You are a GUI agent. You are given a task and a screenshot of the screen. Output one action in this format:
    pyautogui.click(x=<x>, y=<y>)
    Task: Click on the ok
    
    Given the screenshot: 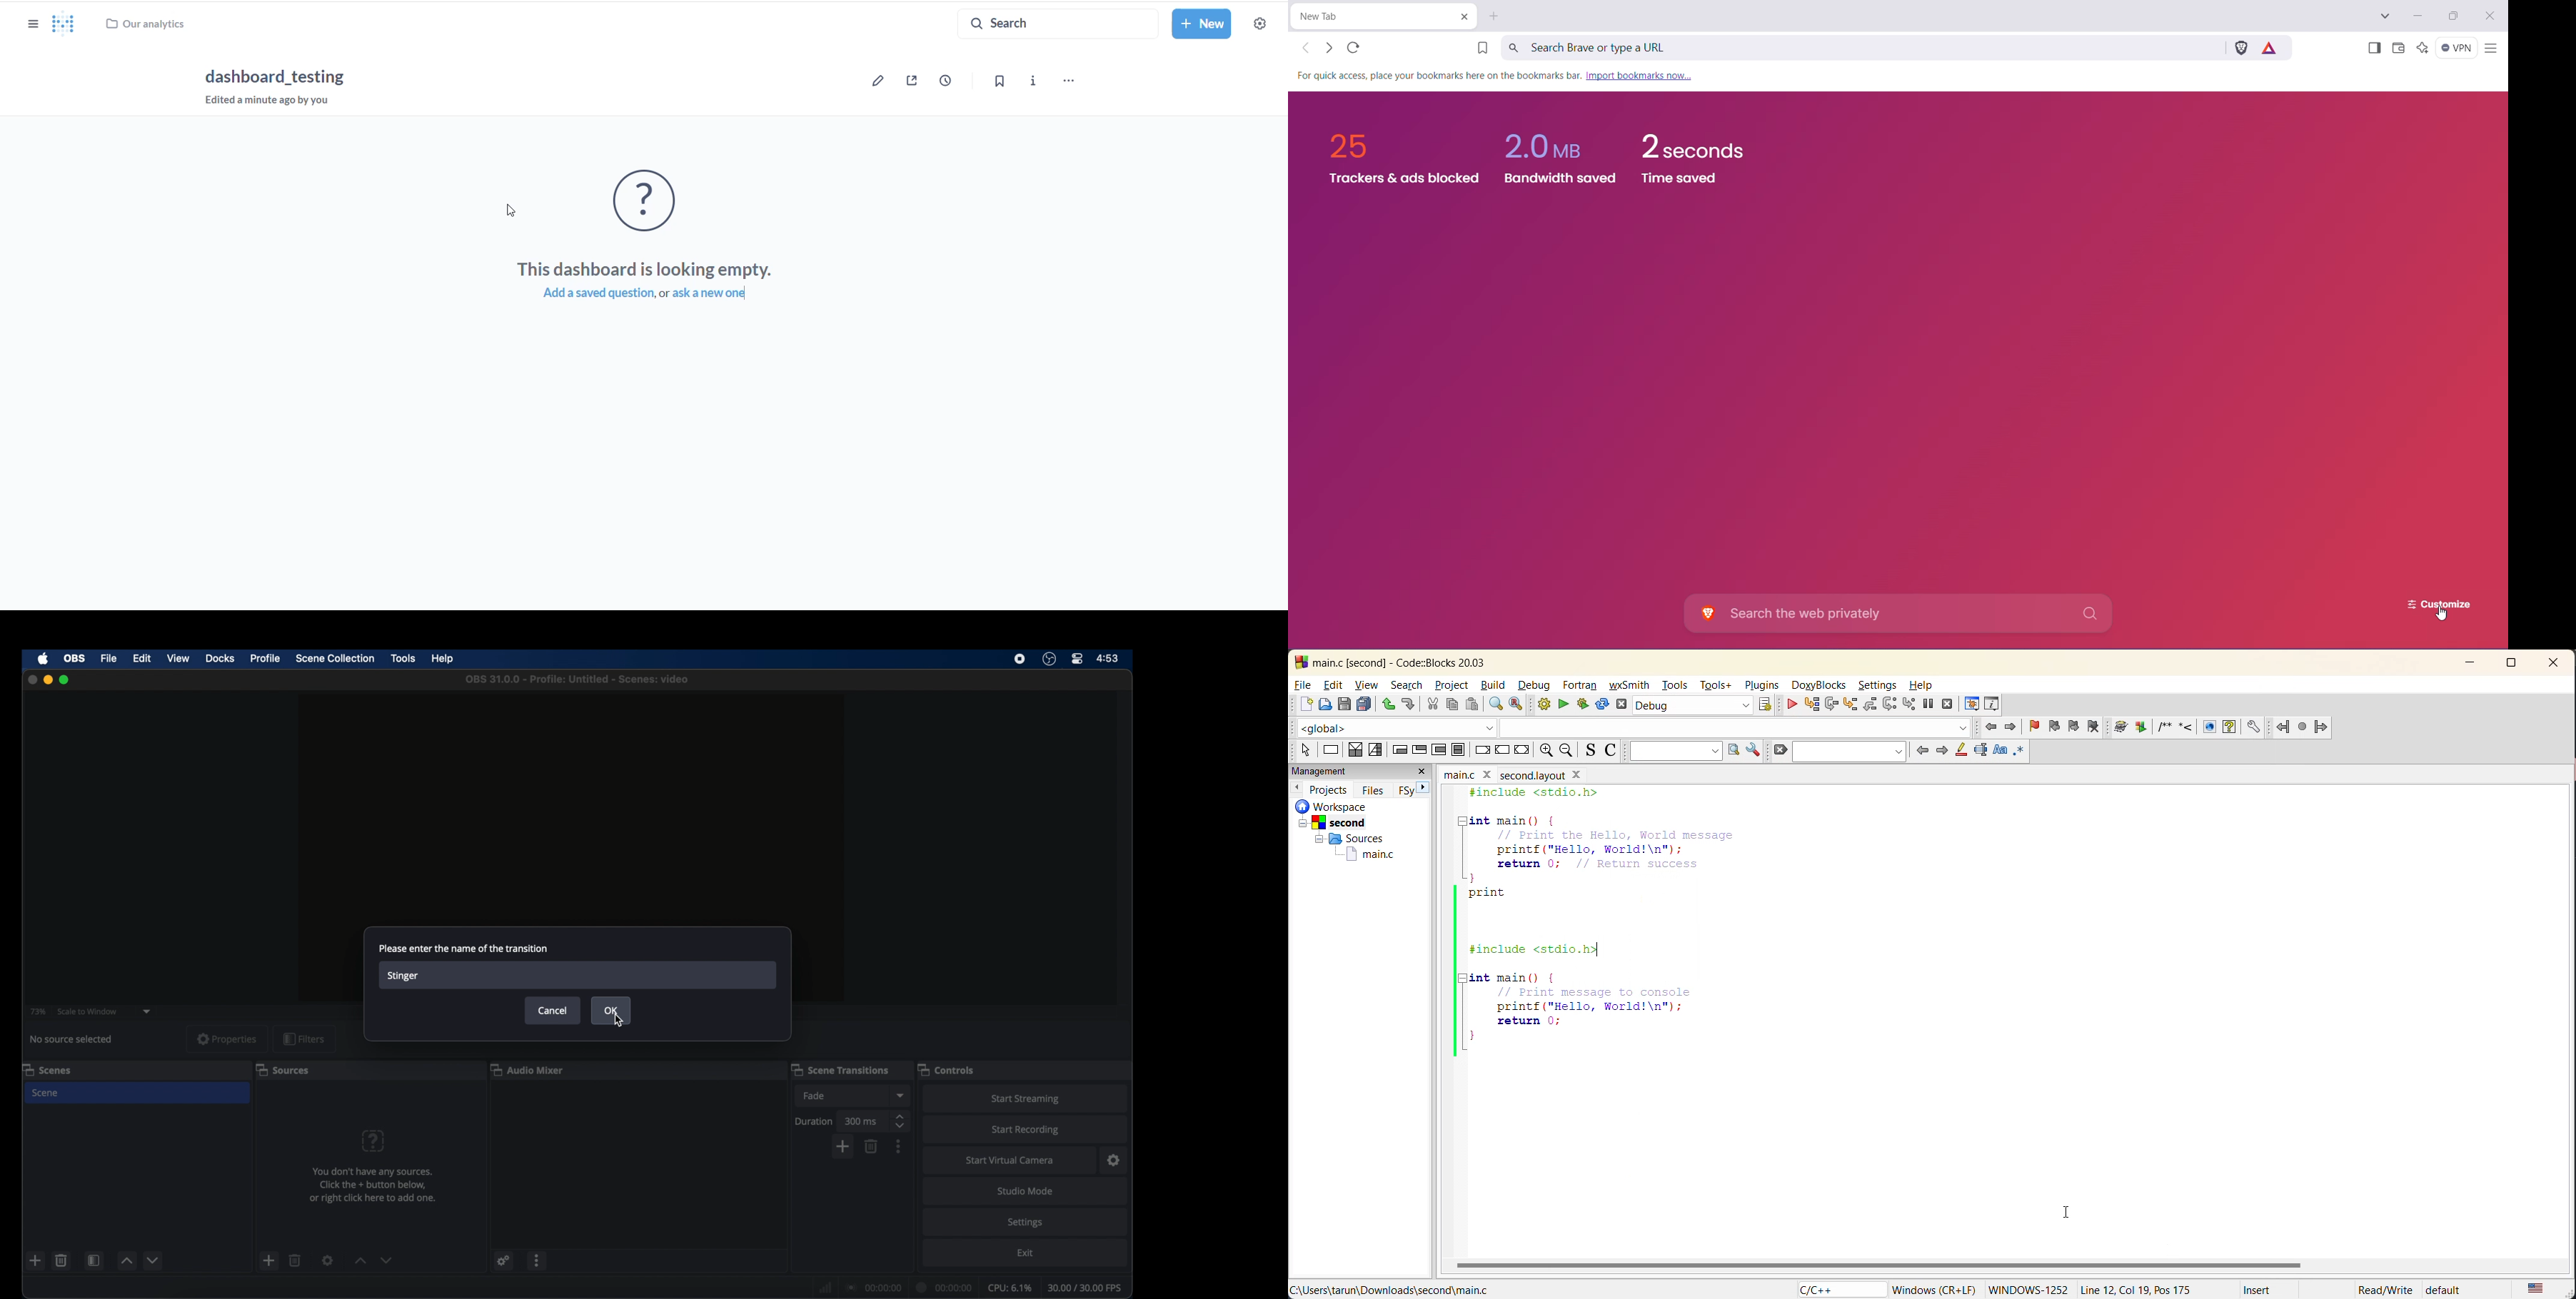 What is the action you would take?
    pyautogui.click(x=610, y=1009)
    